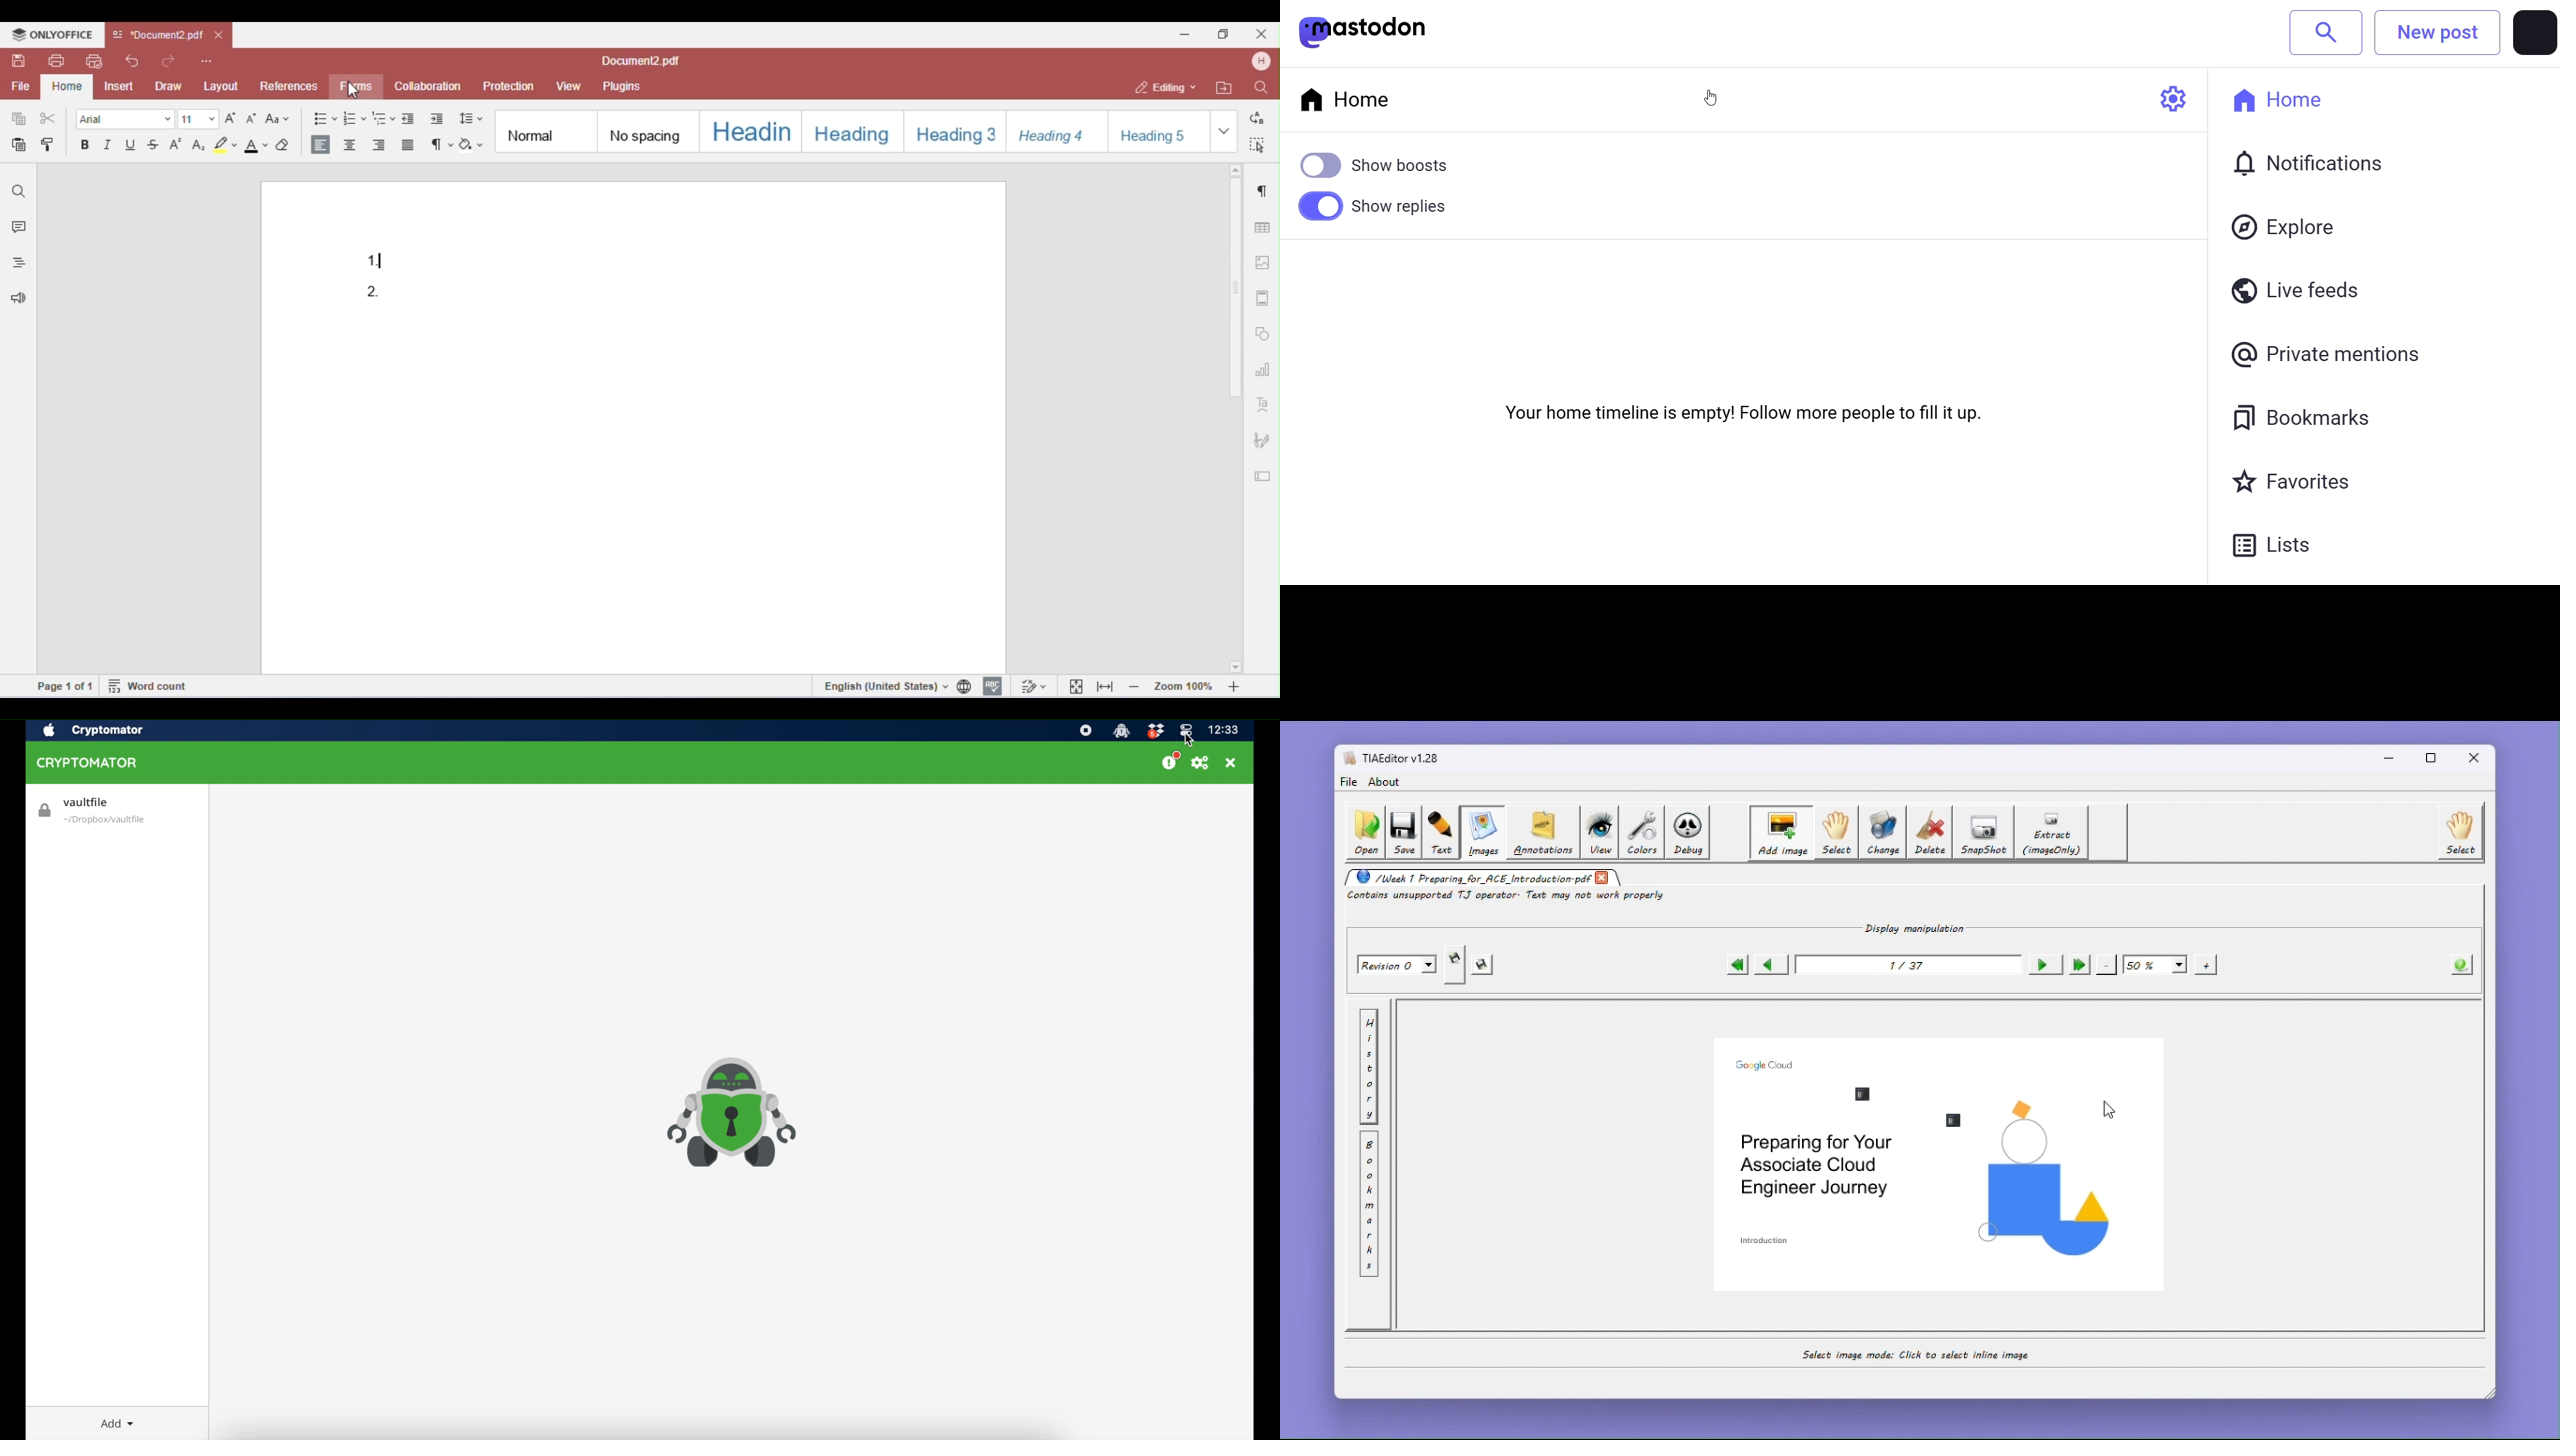 The image size is (2576, 1456). Describe the element at coordinates (117, 1423) in the screenshot. I see `add` at that location.